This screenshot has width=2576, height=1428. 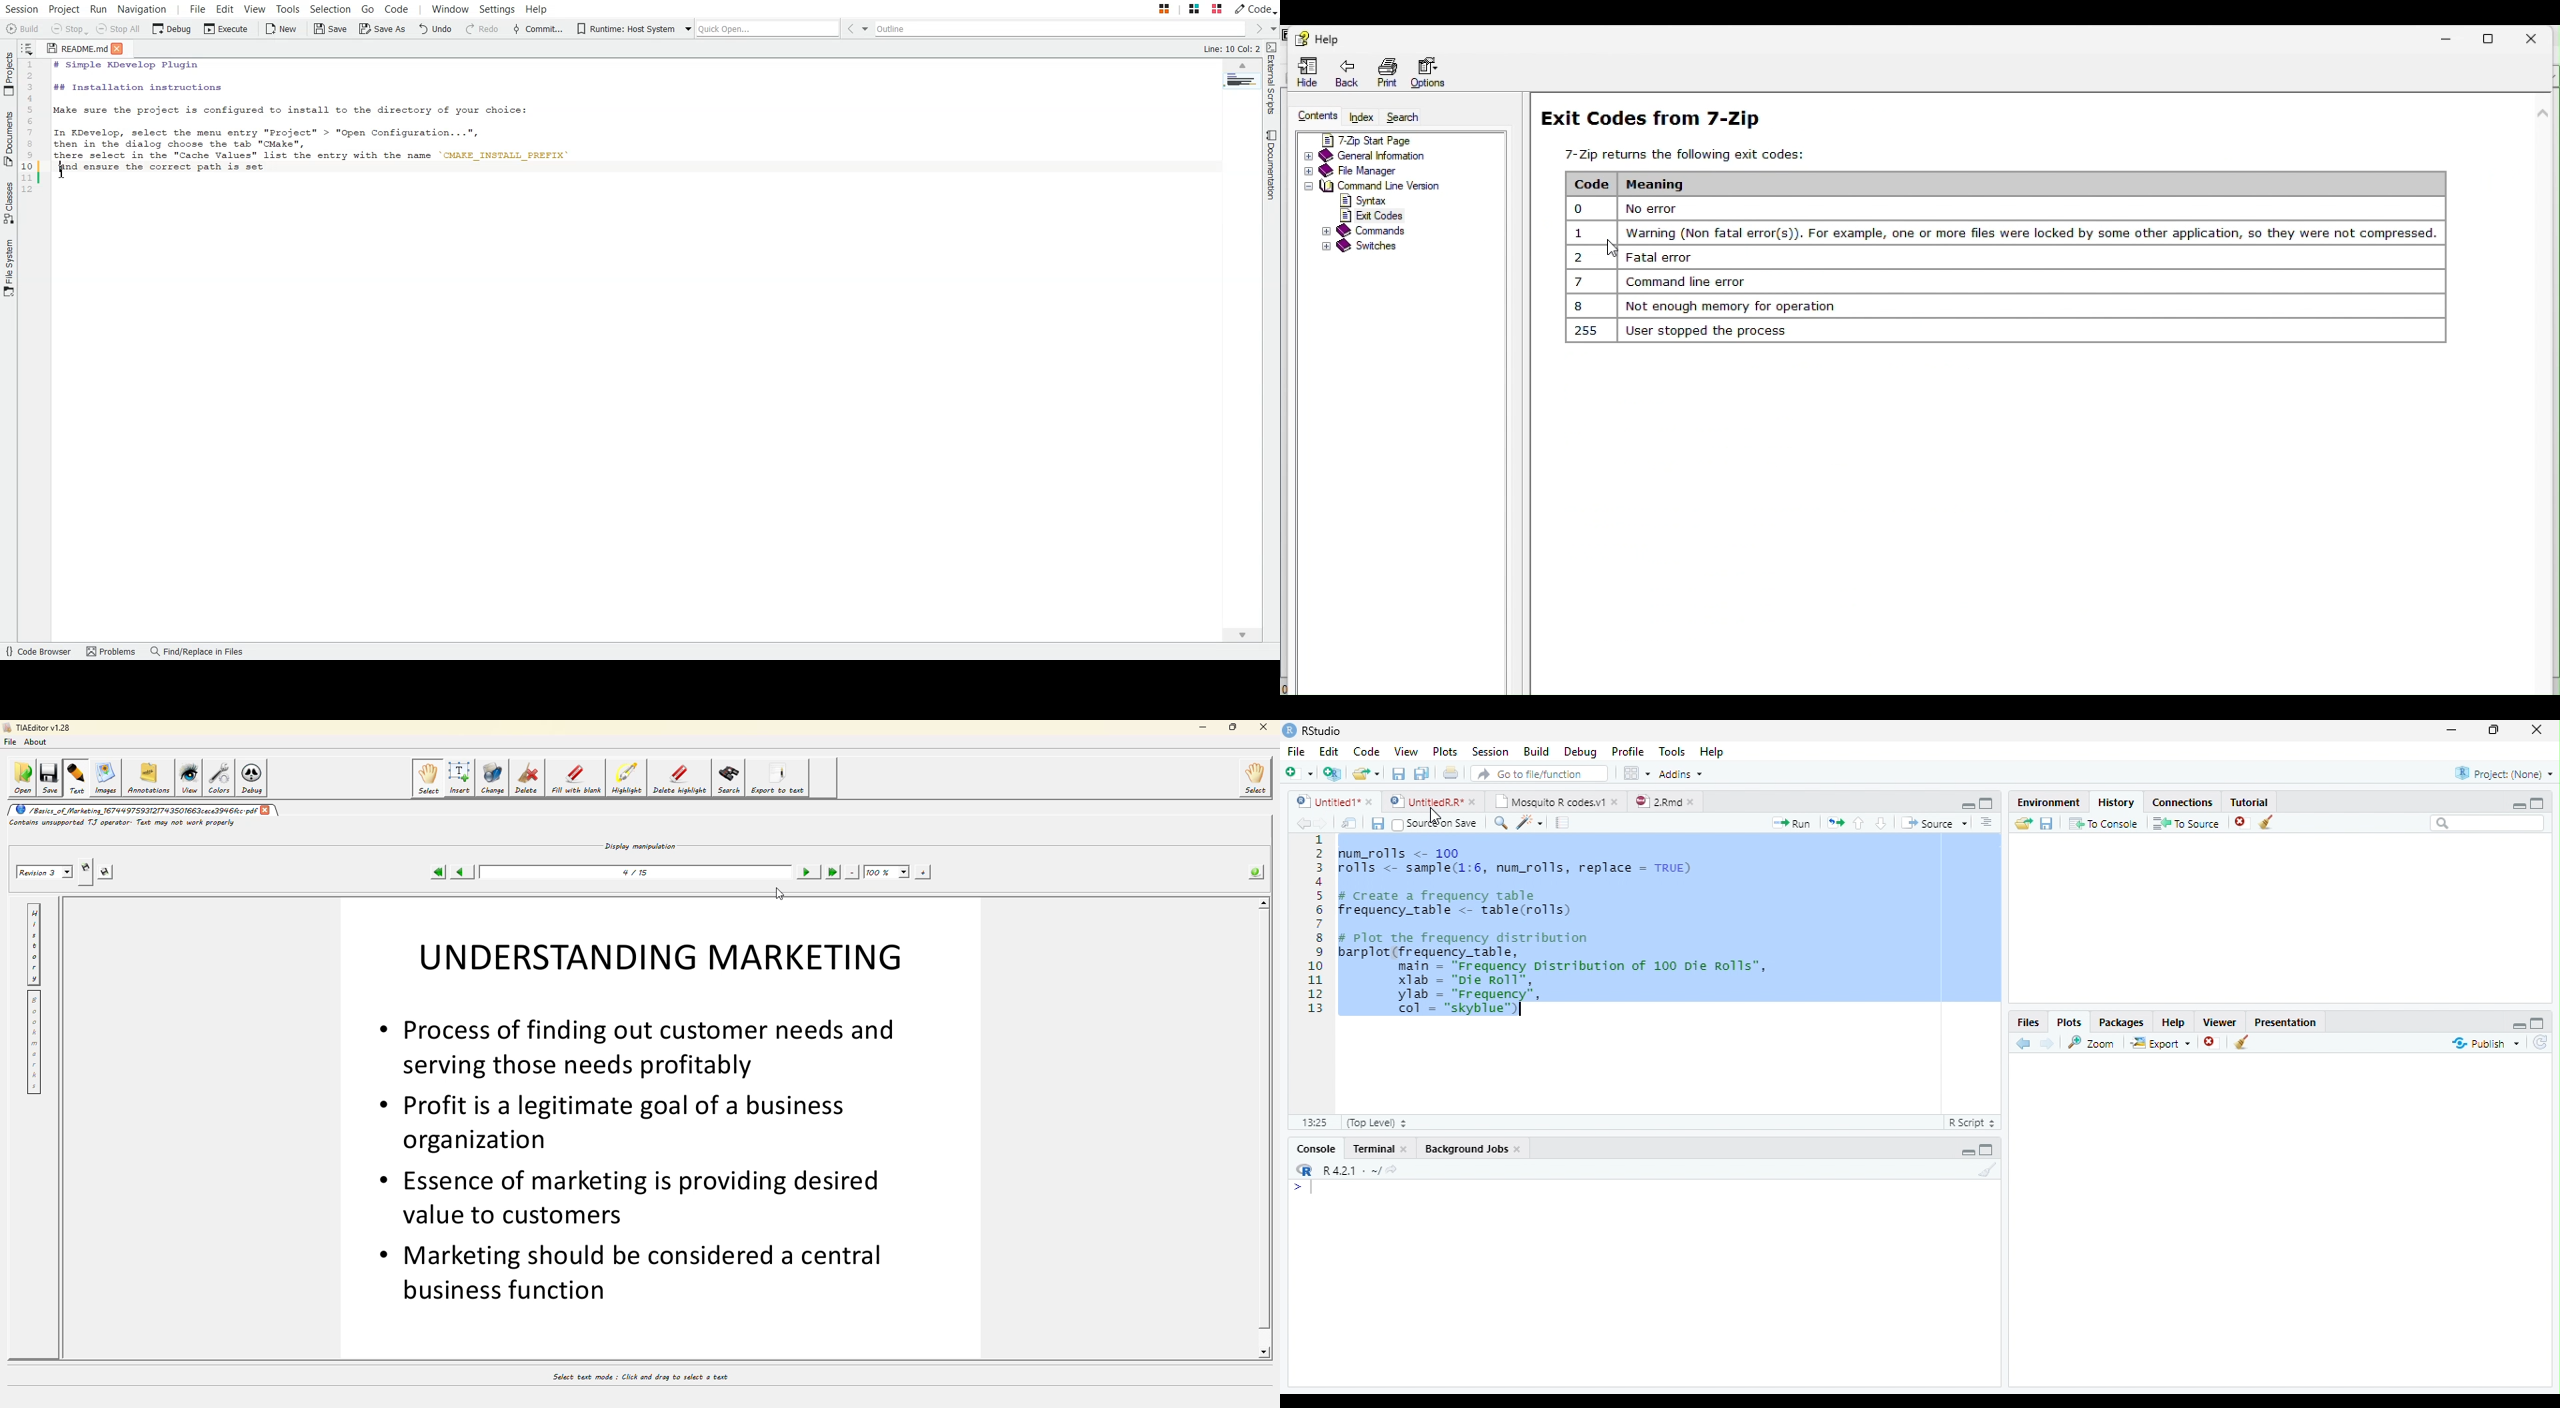 What do you see at coordinates (1555, 802) in the screenshot?
I see `| Mosquito R codesv1` at bounding box center [1555, 802].